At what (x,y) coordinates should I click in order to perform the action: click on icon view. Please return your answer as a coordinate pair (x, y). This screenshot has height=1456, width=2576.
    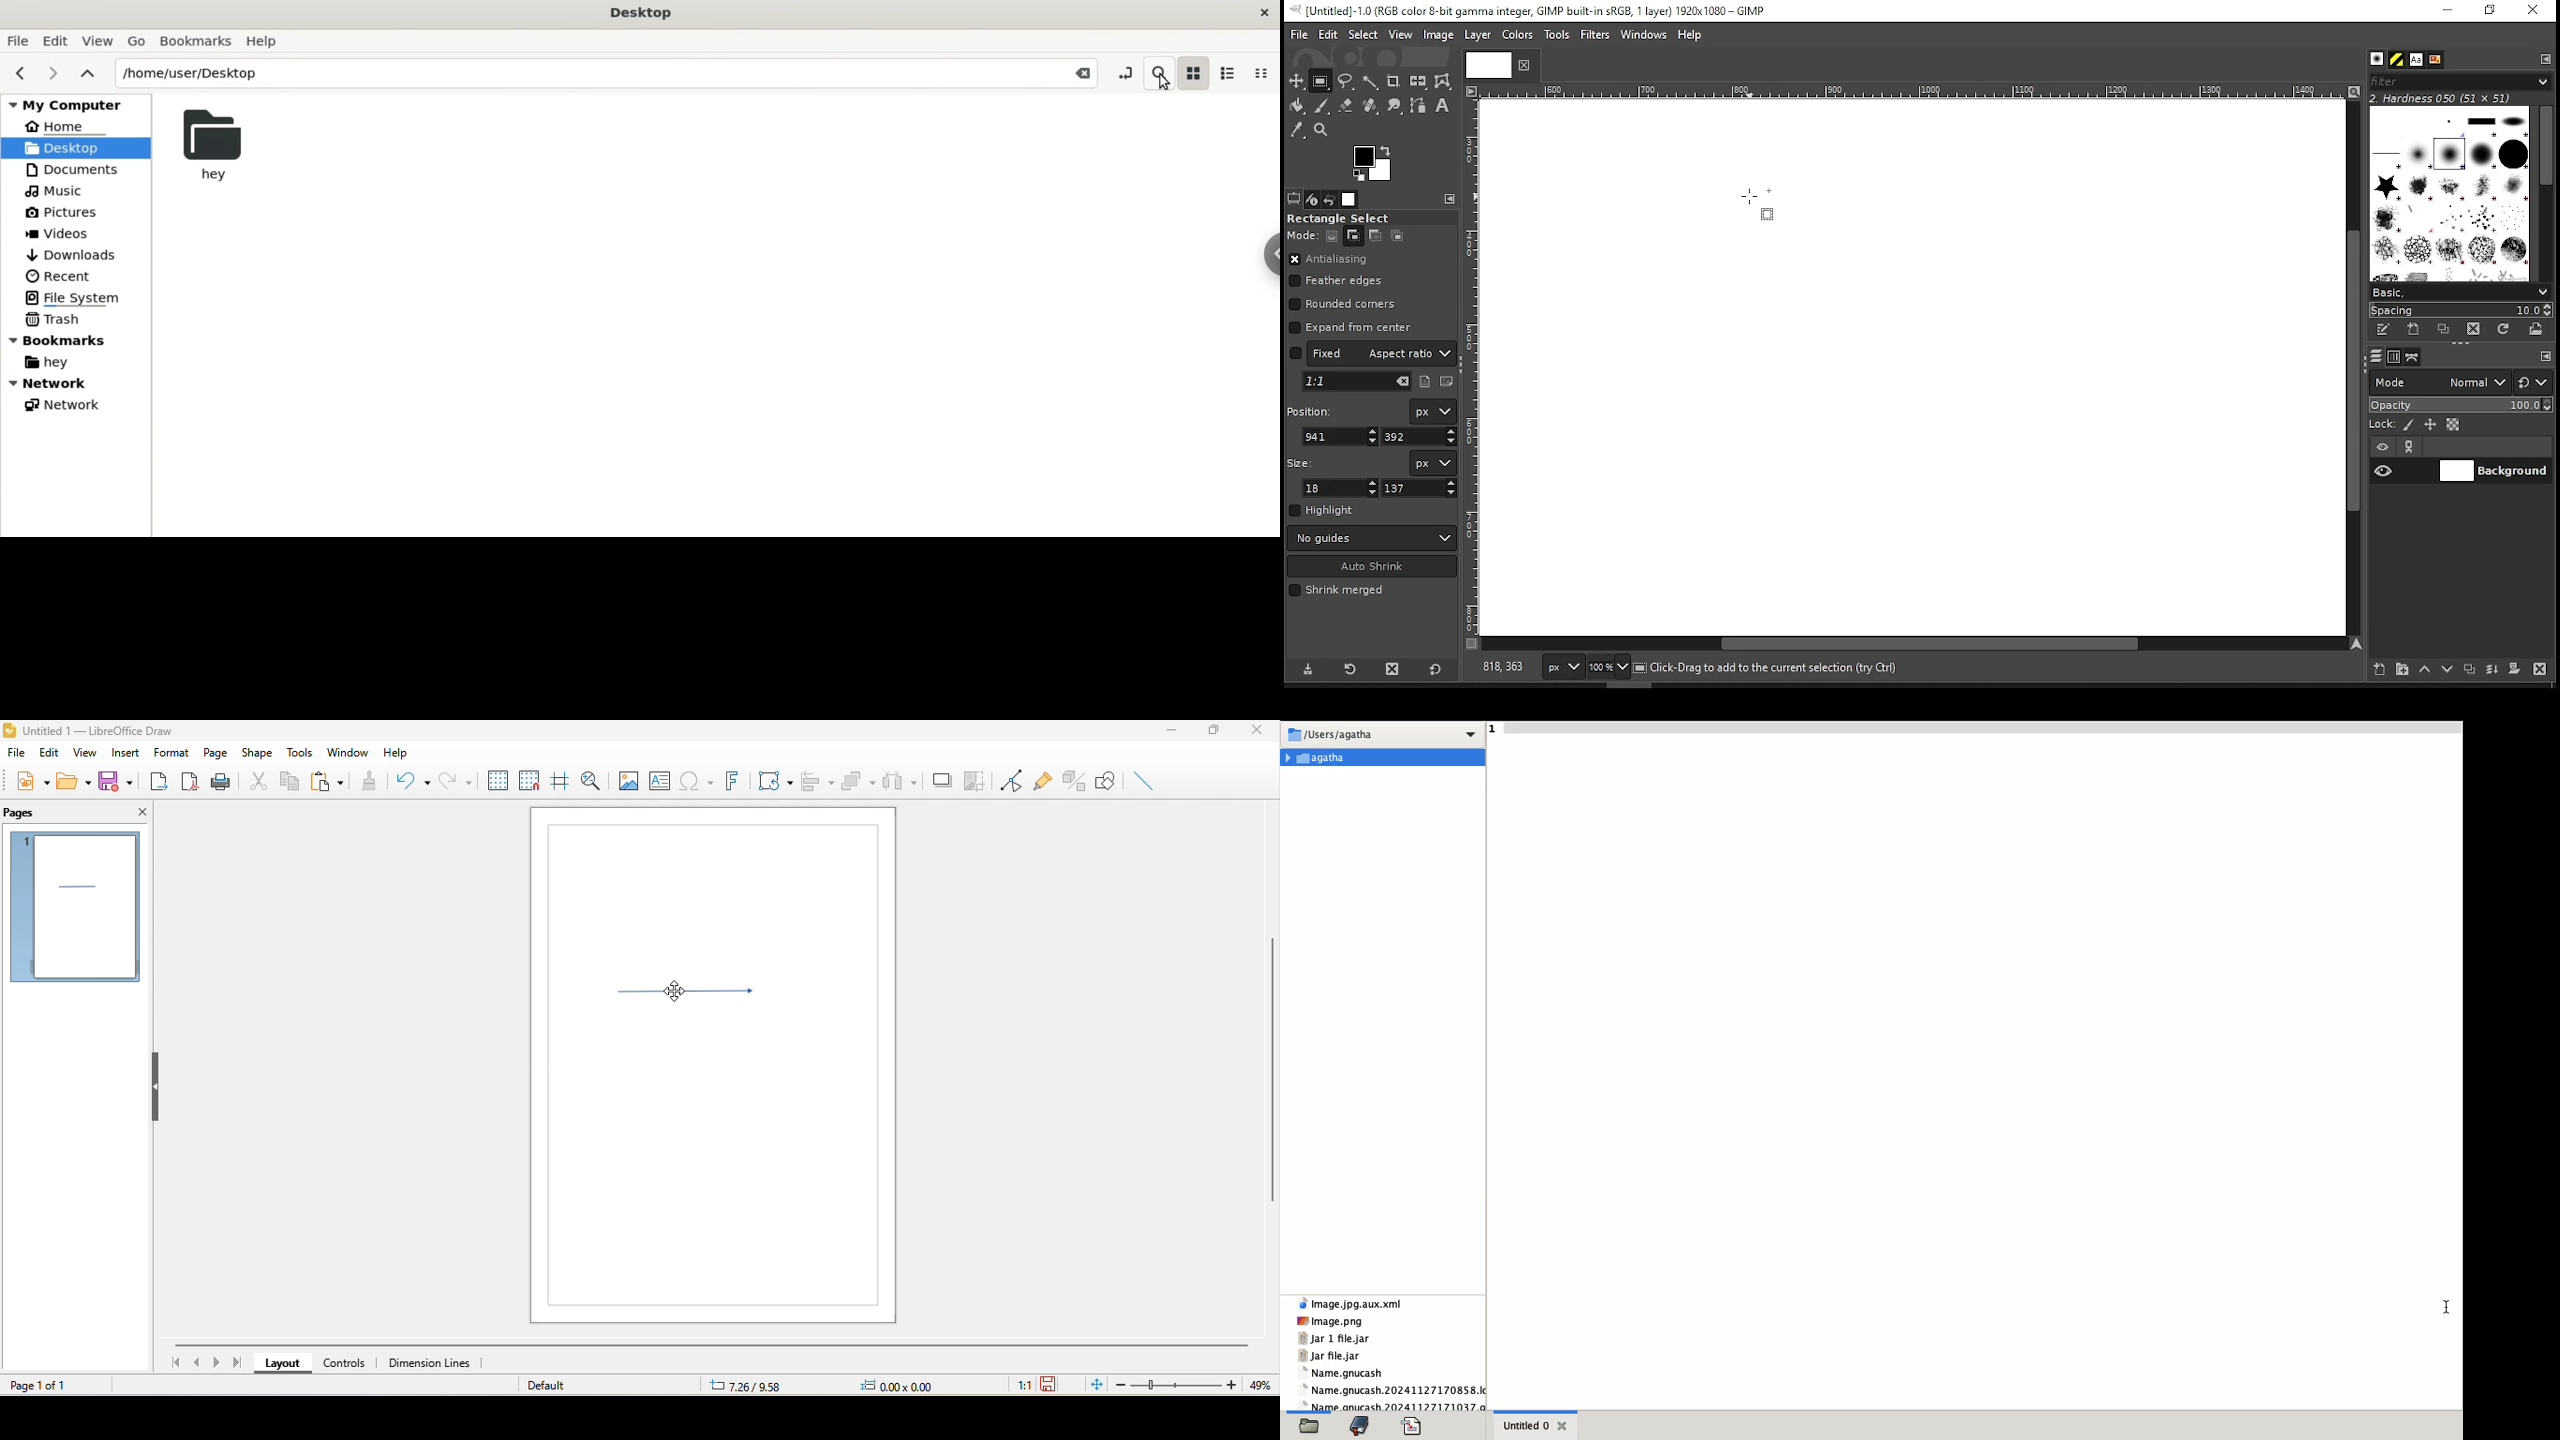
    Looking at the image, I should click on (1190, 73).